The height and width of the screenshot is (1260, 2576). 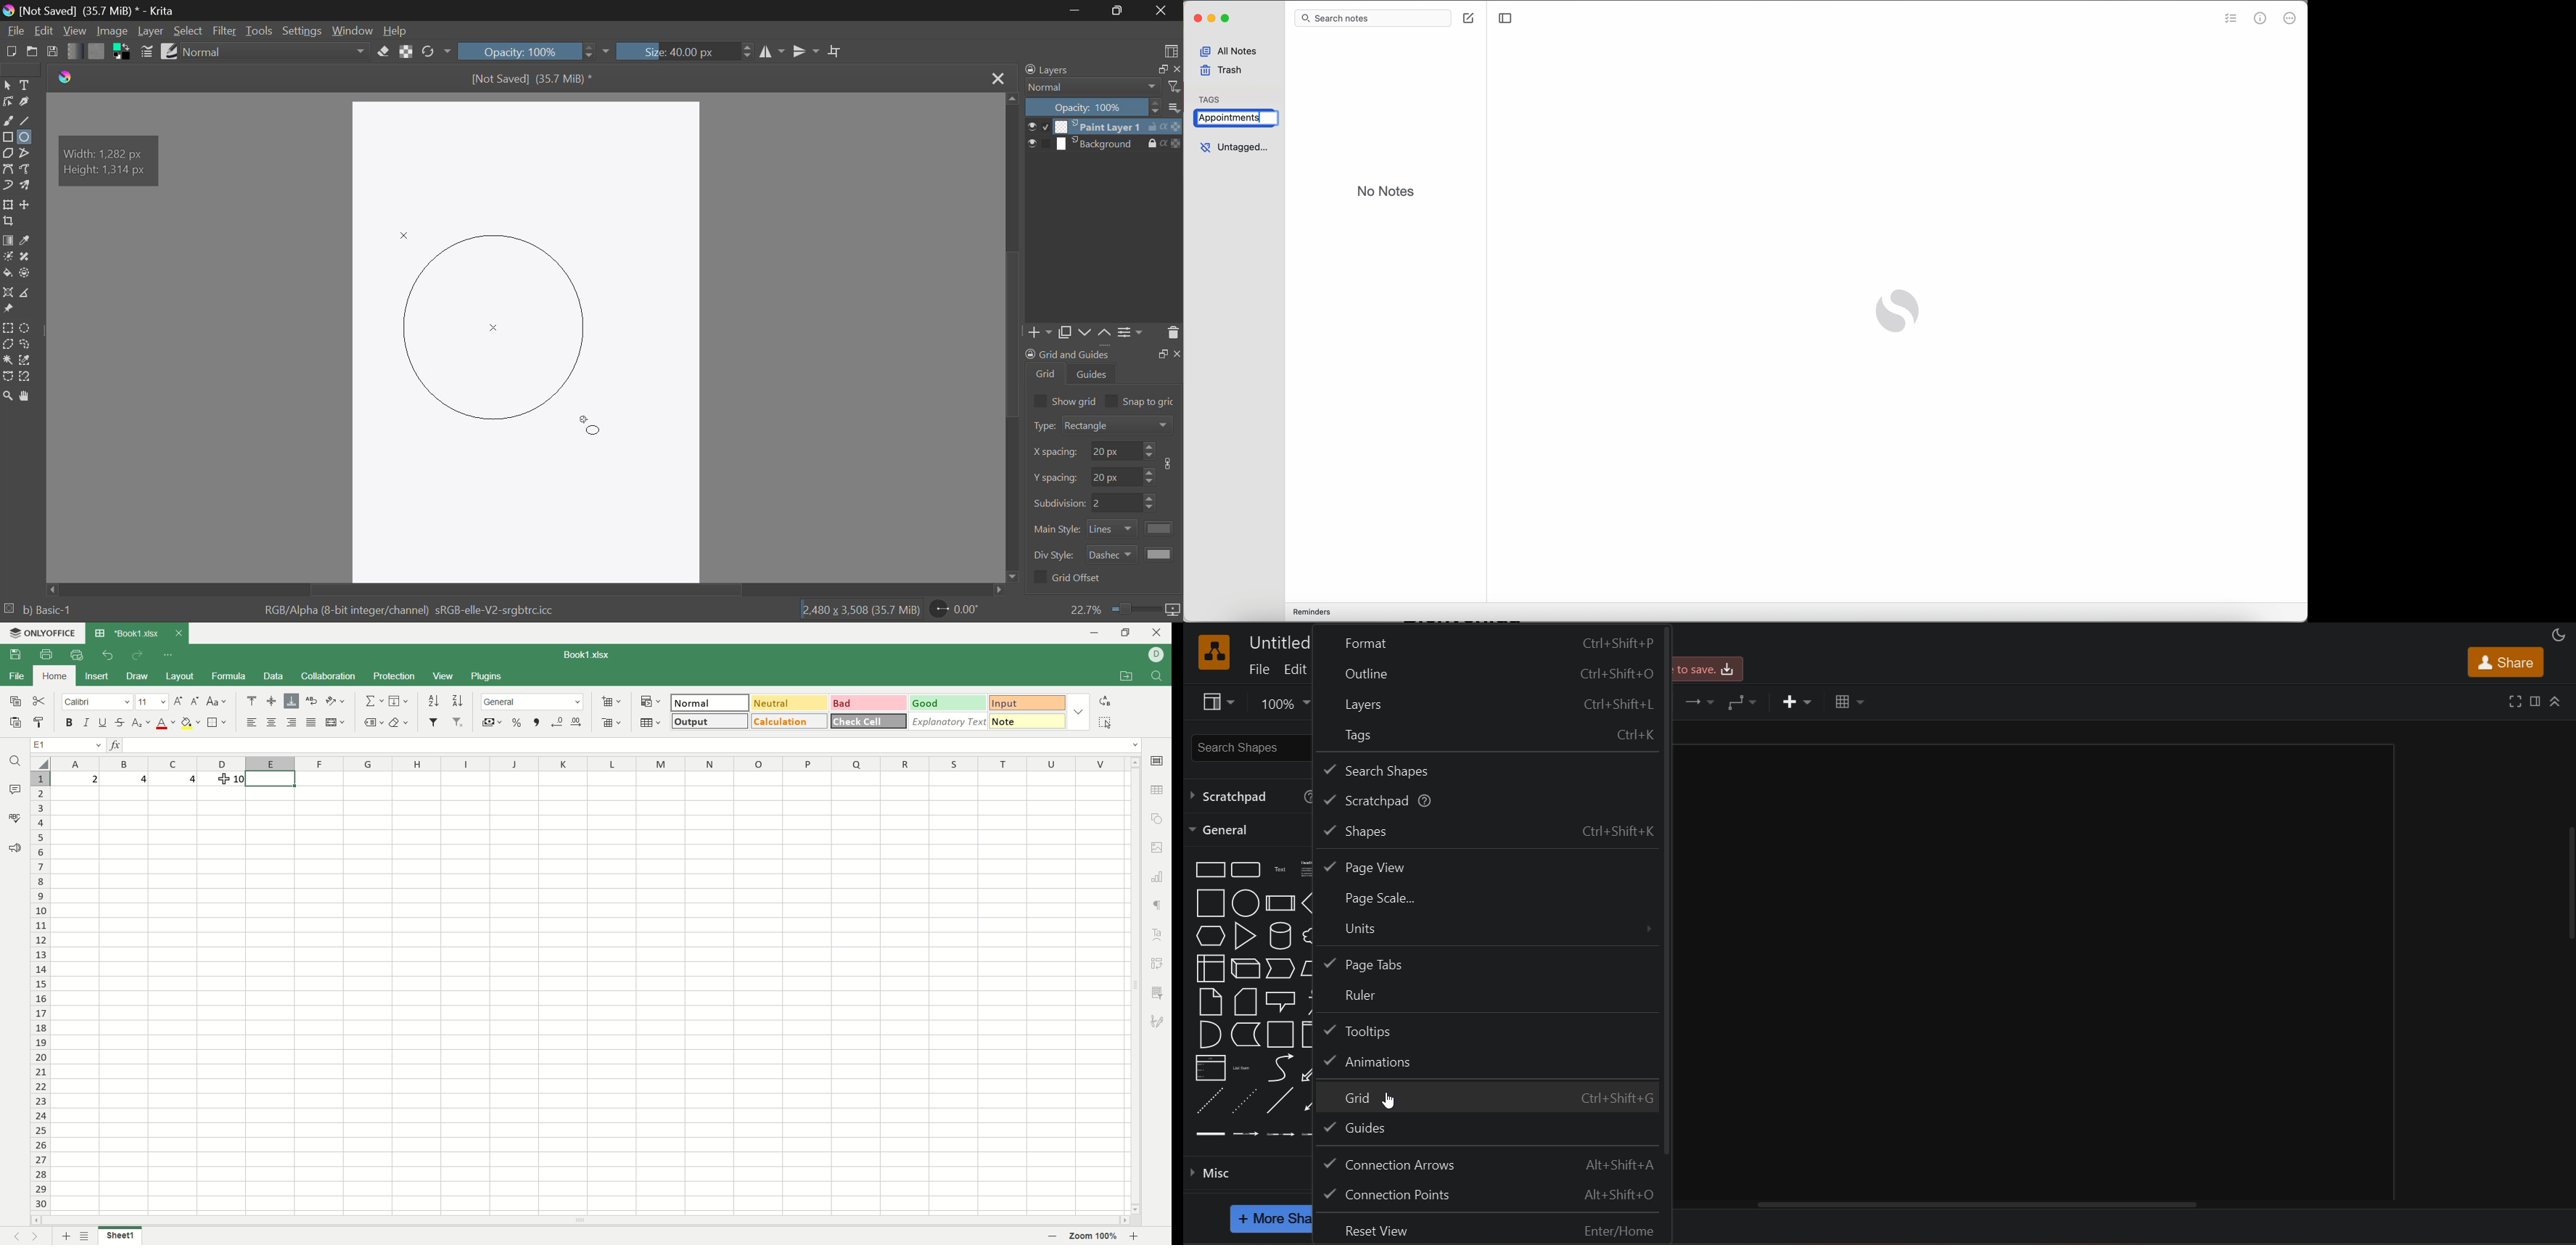 What do you see at coordinates (76, 655) in the screenshot?
I see `quick PRINT` at bounding box center [76, 655].